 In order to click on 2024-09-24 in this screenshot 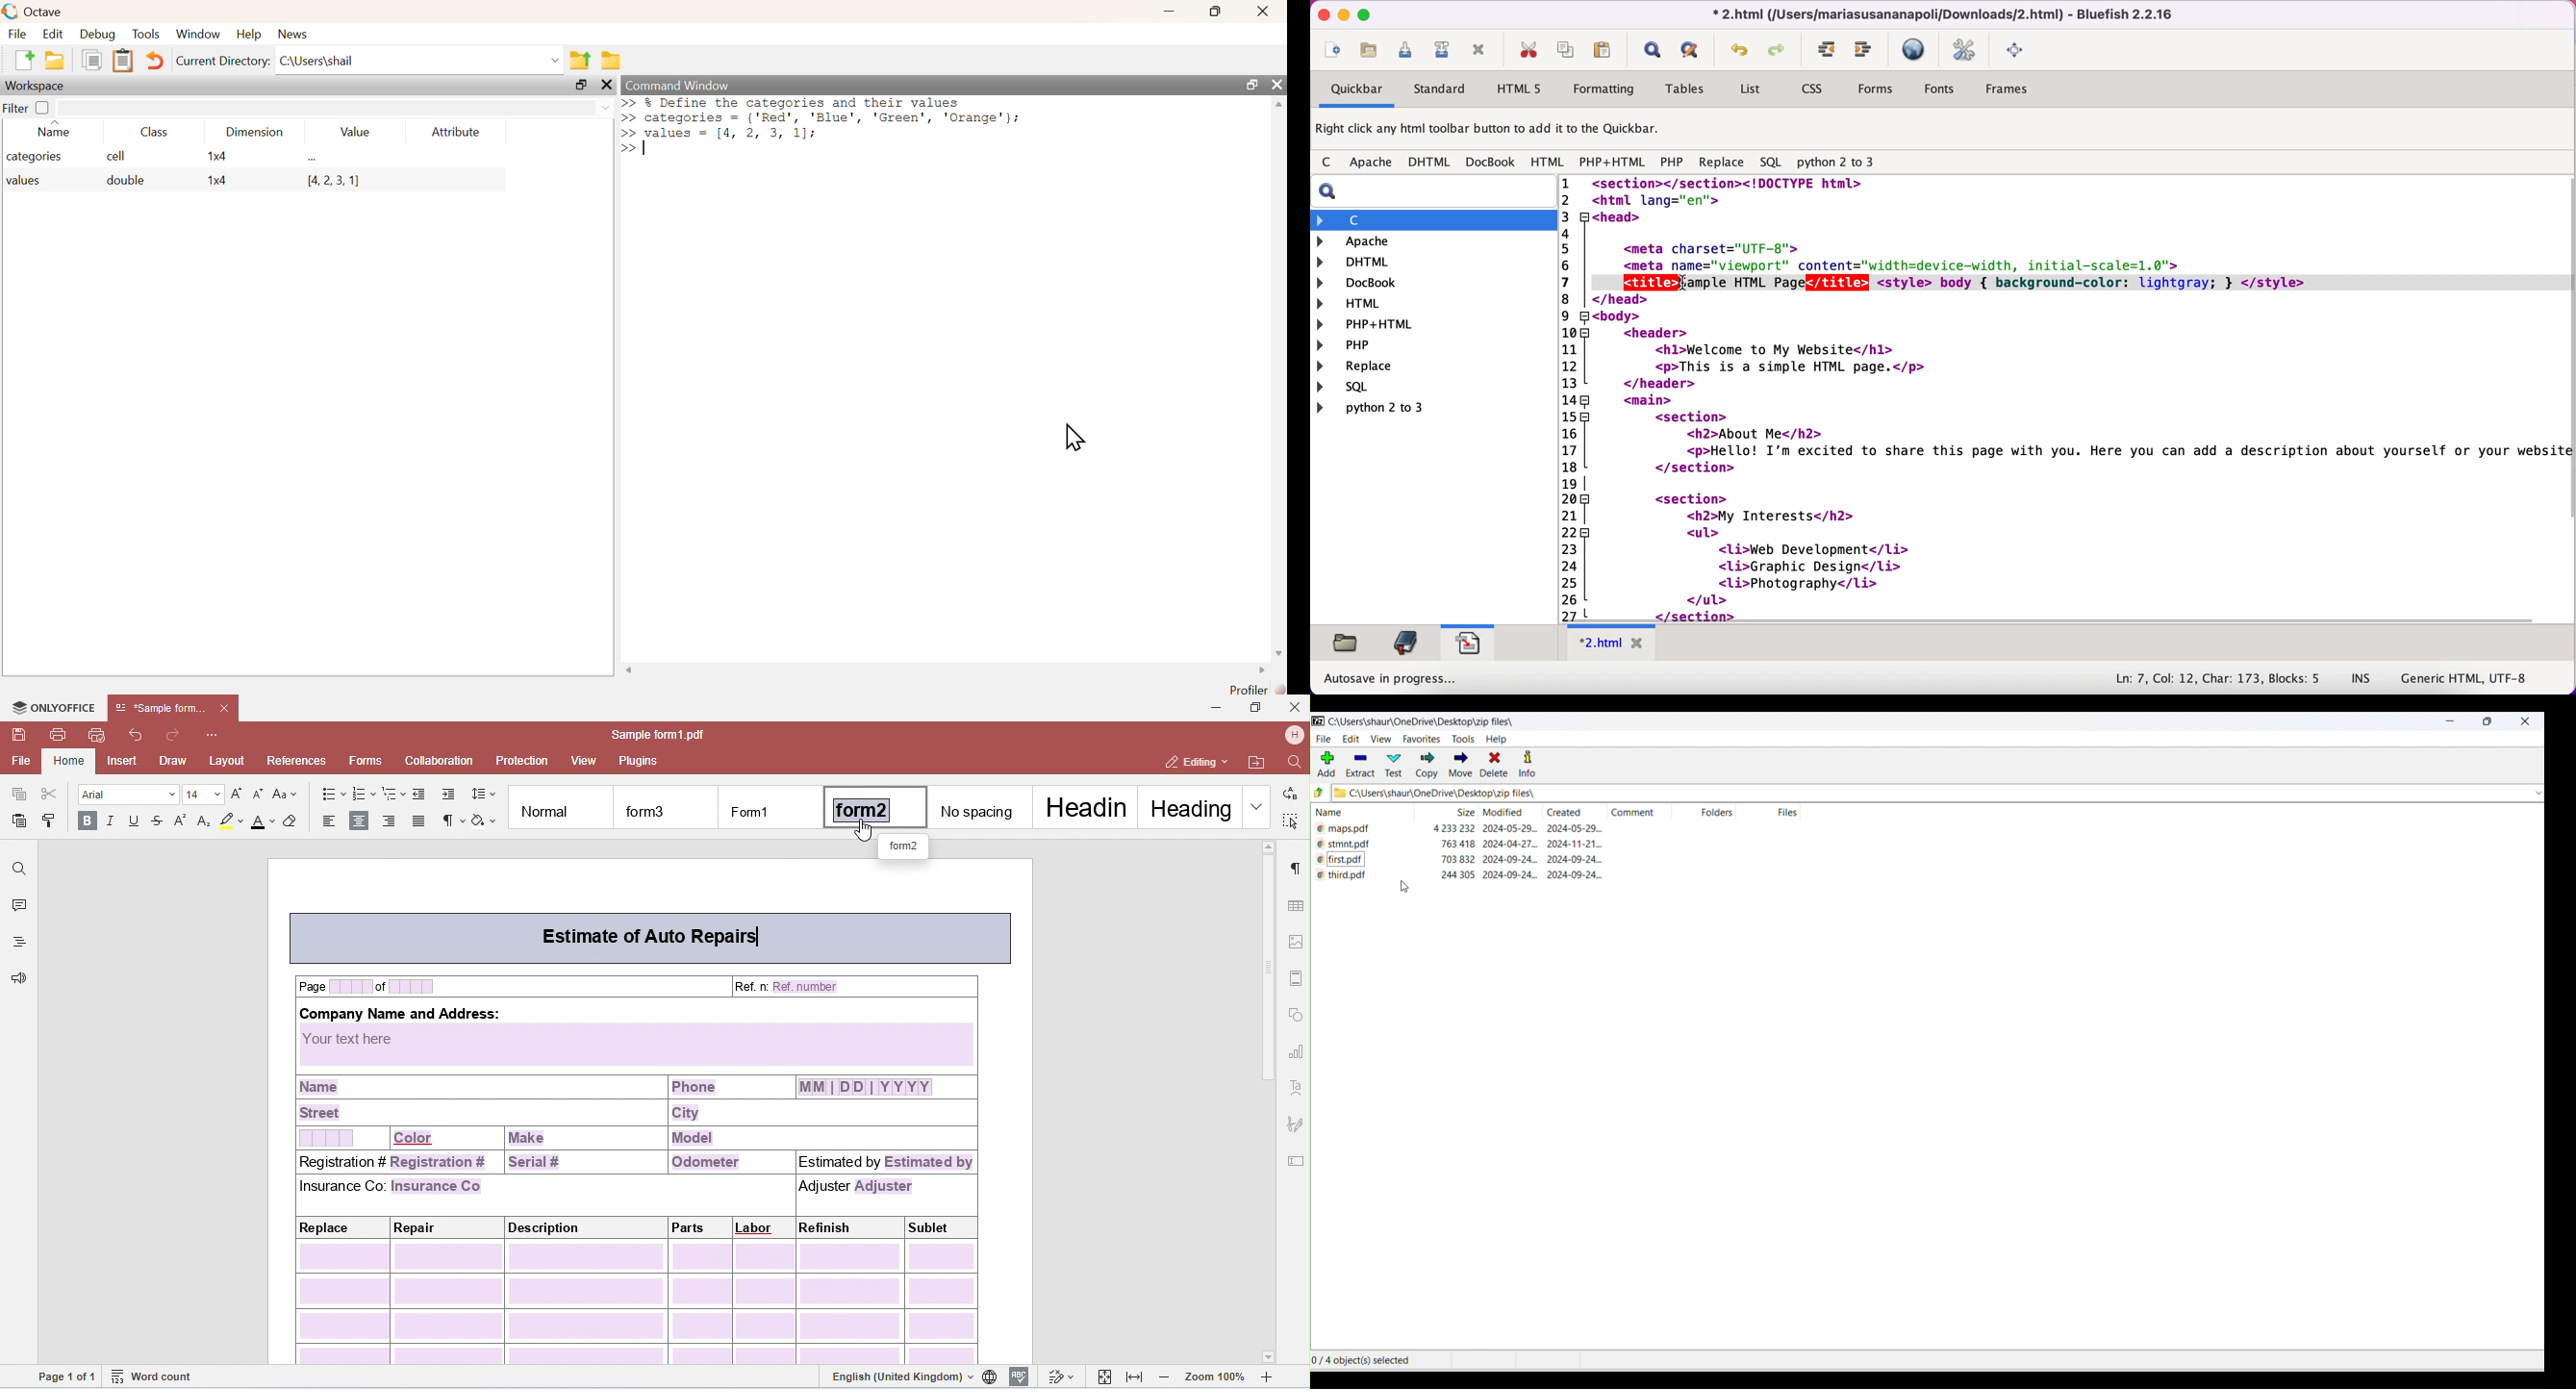, I will do `click(1571, 878)`.